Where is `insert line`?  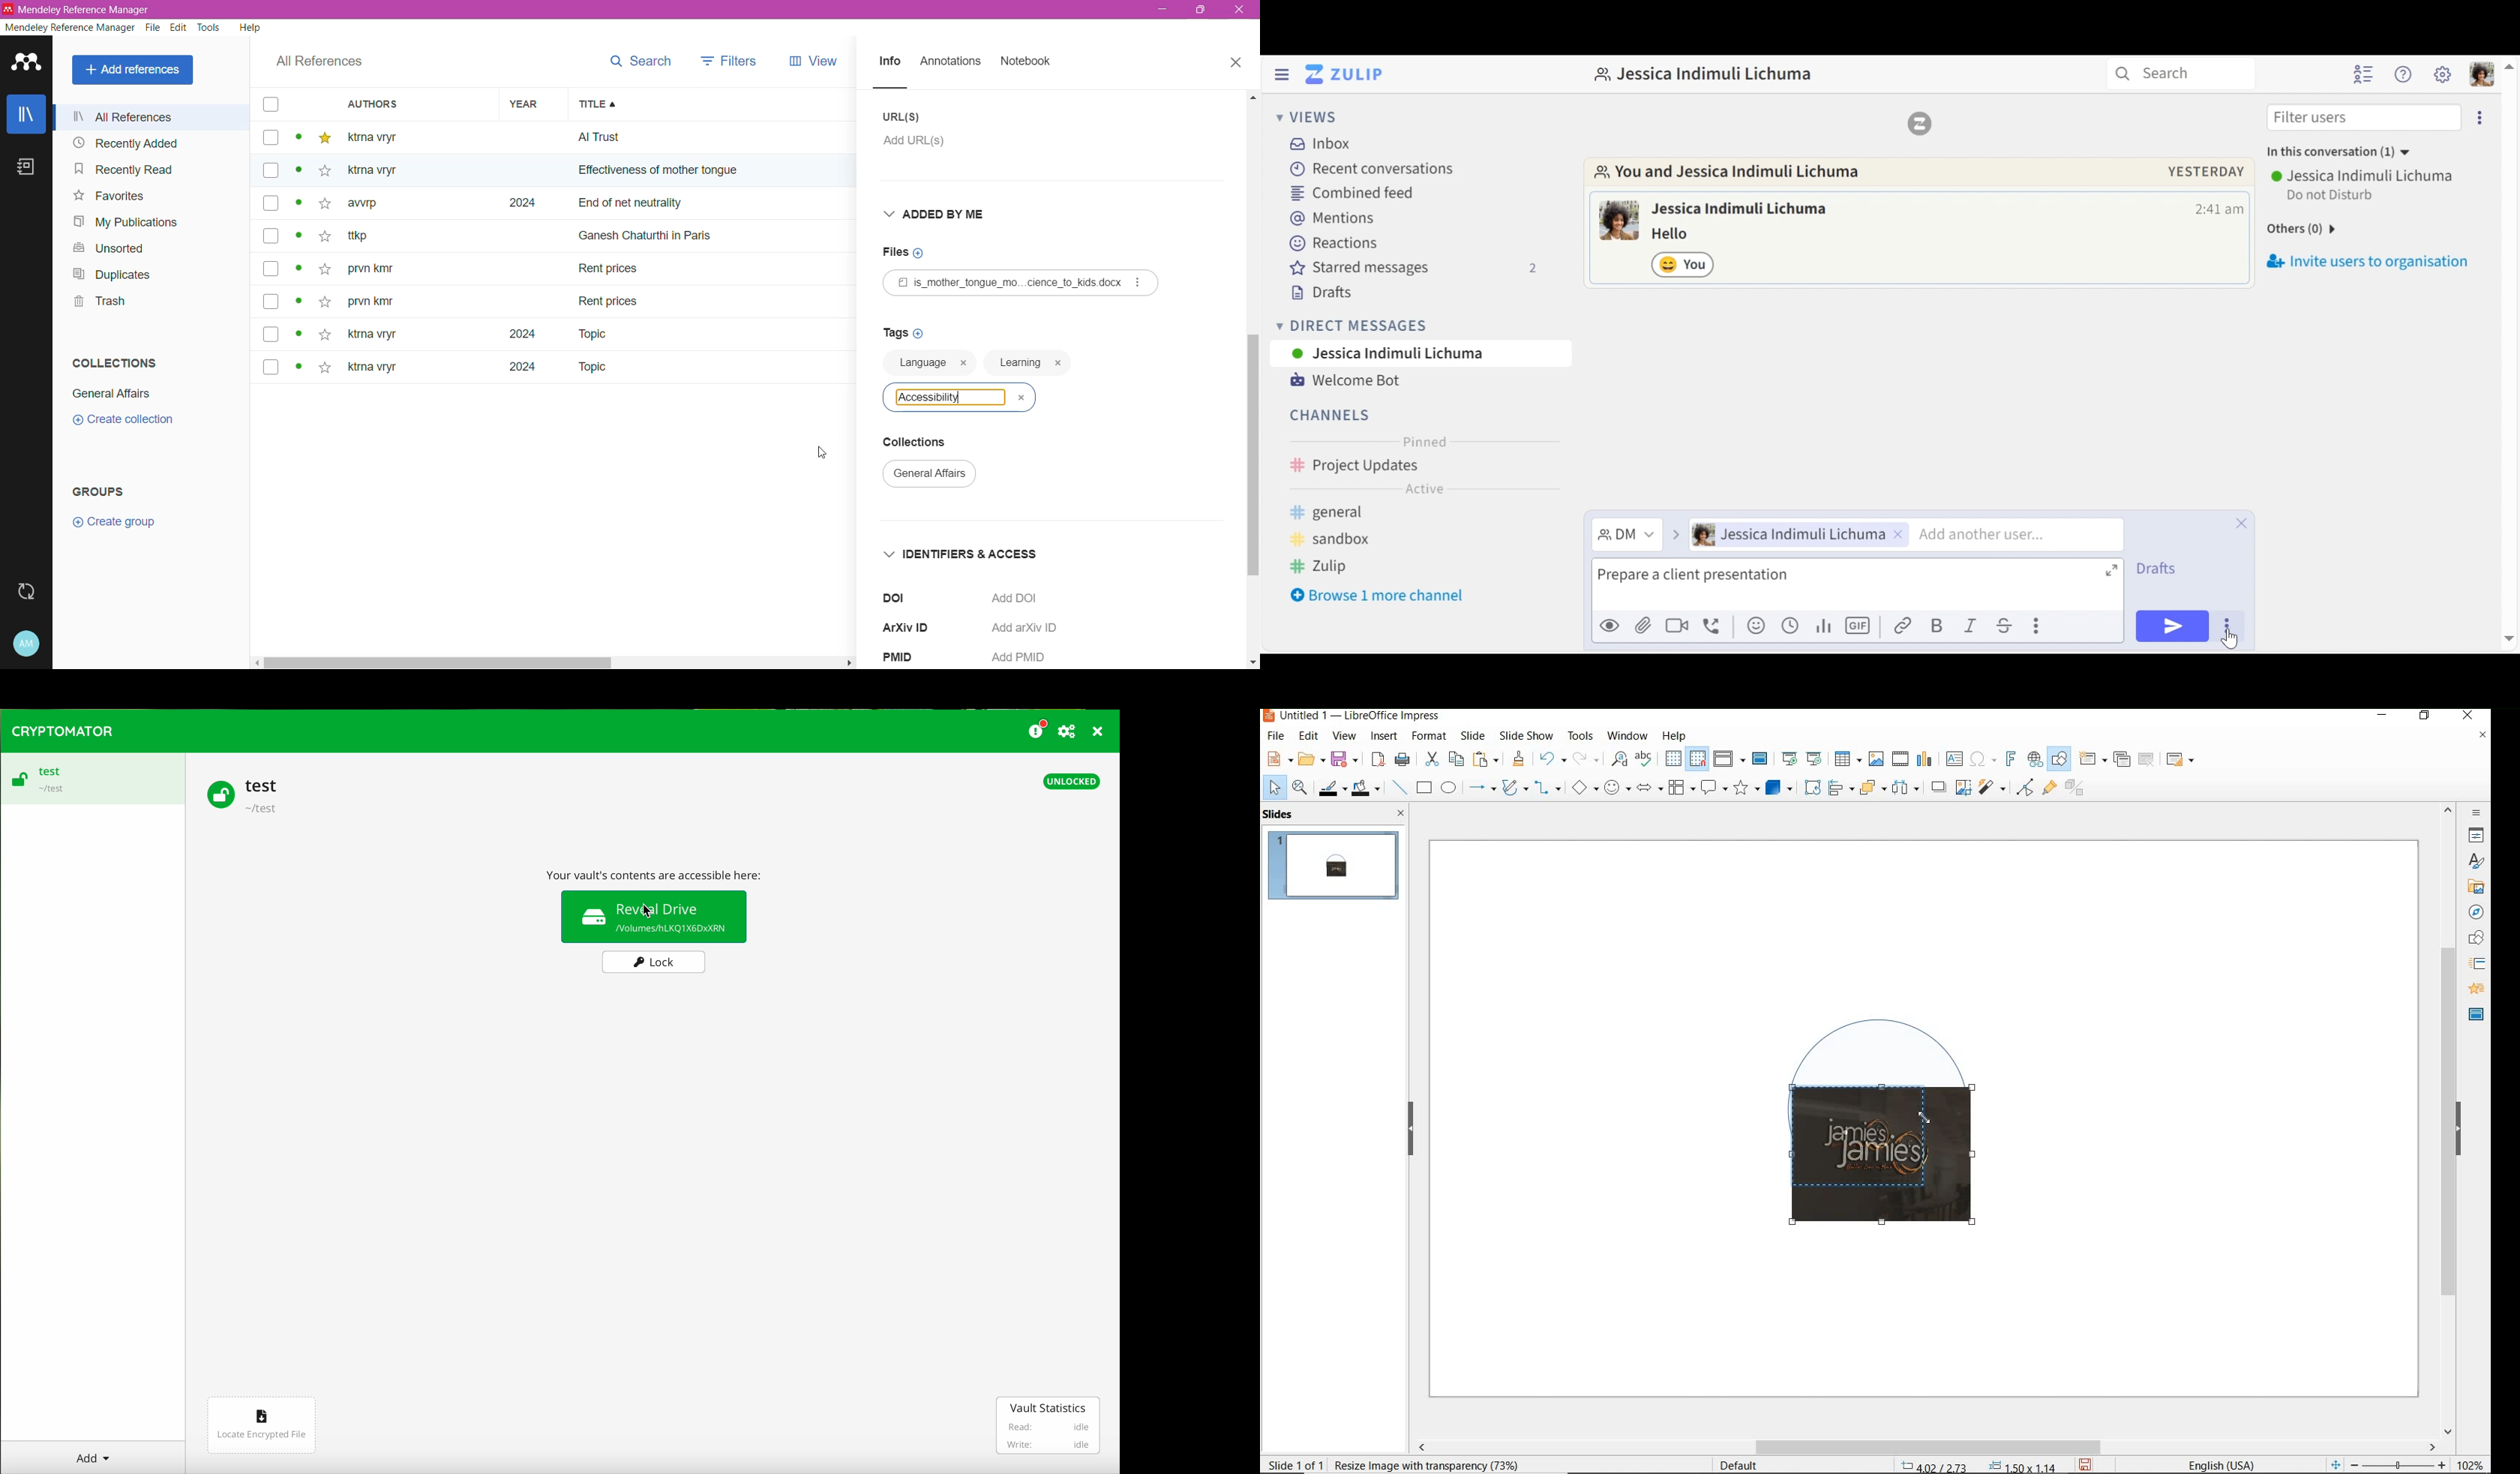 insert line is located at coordinates (1398, 788).